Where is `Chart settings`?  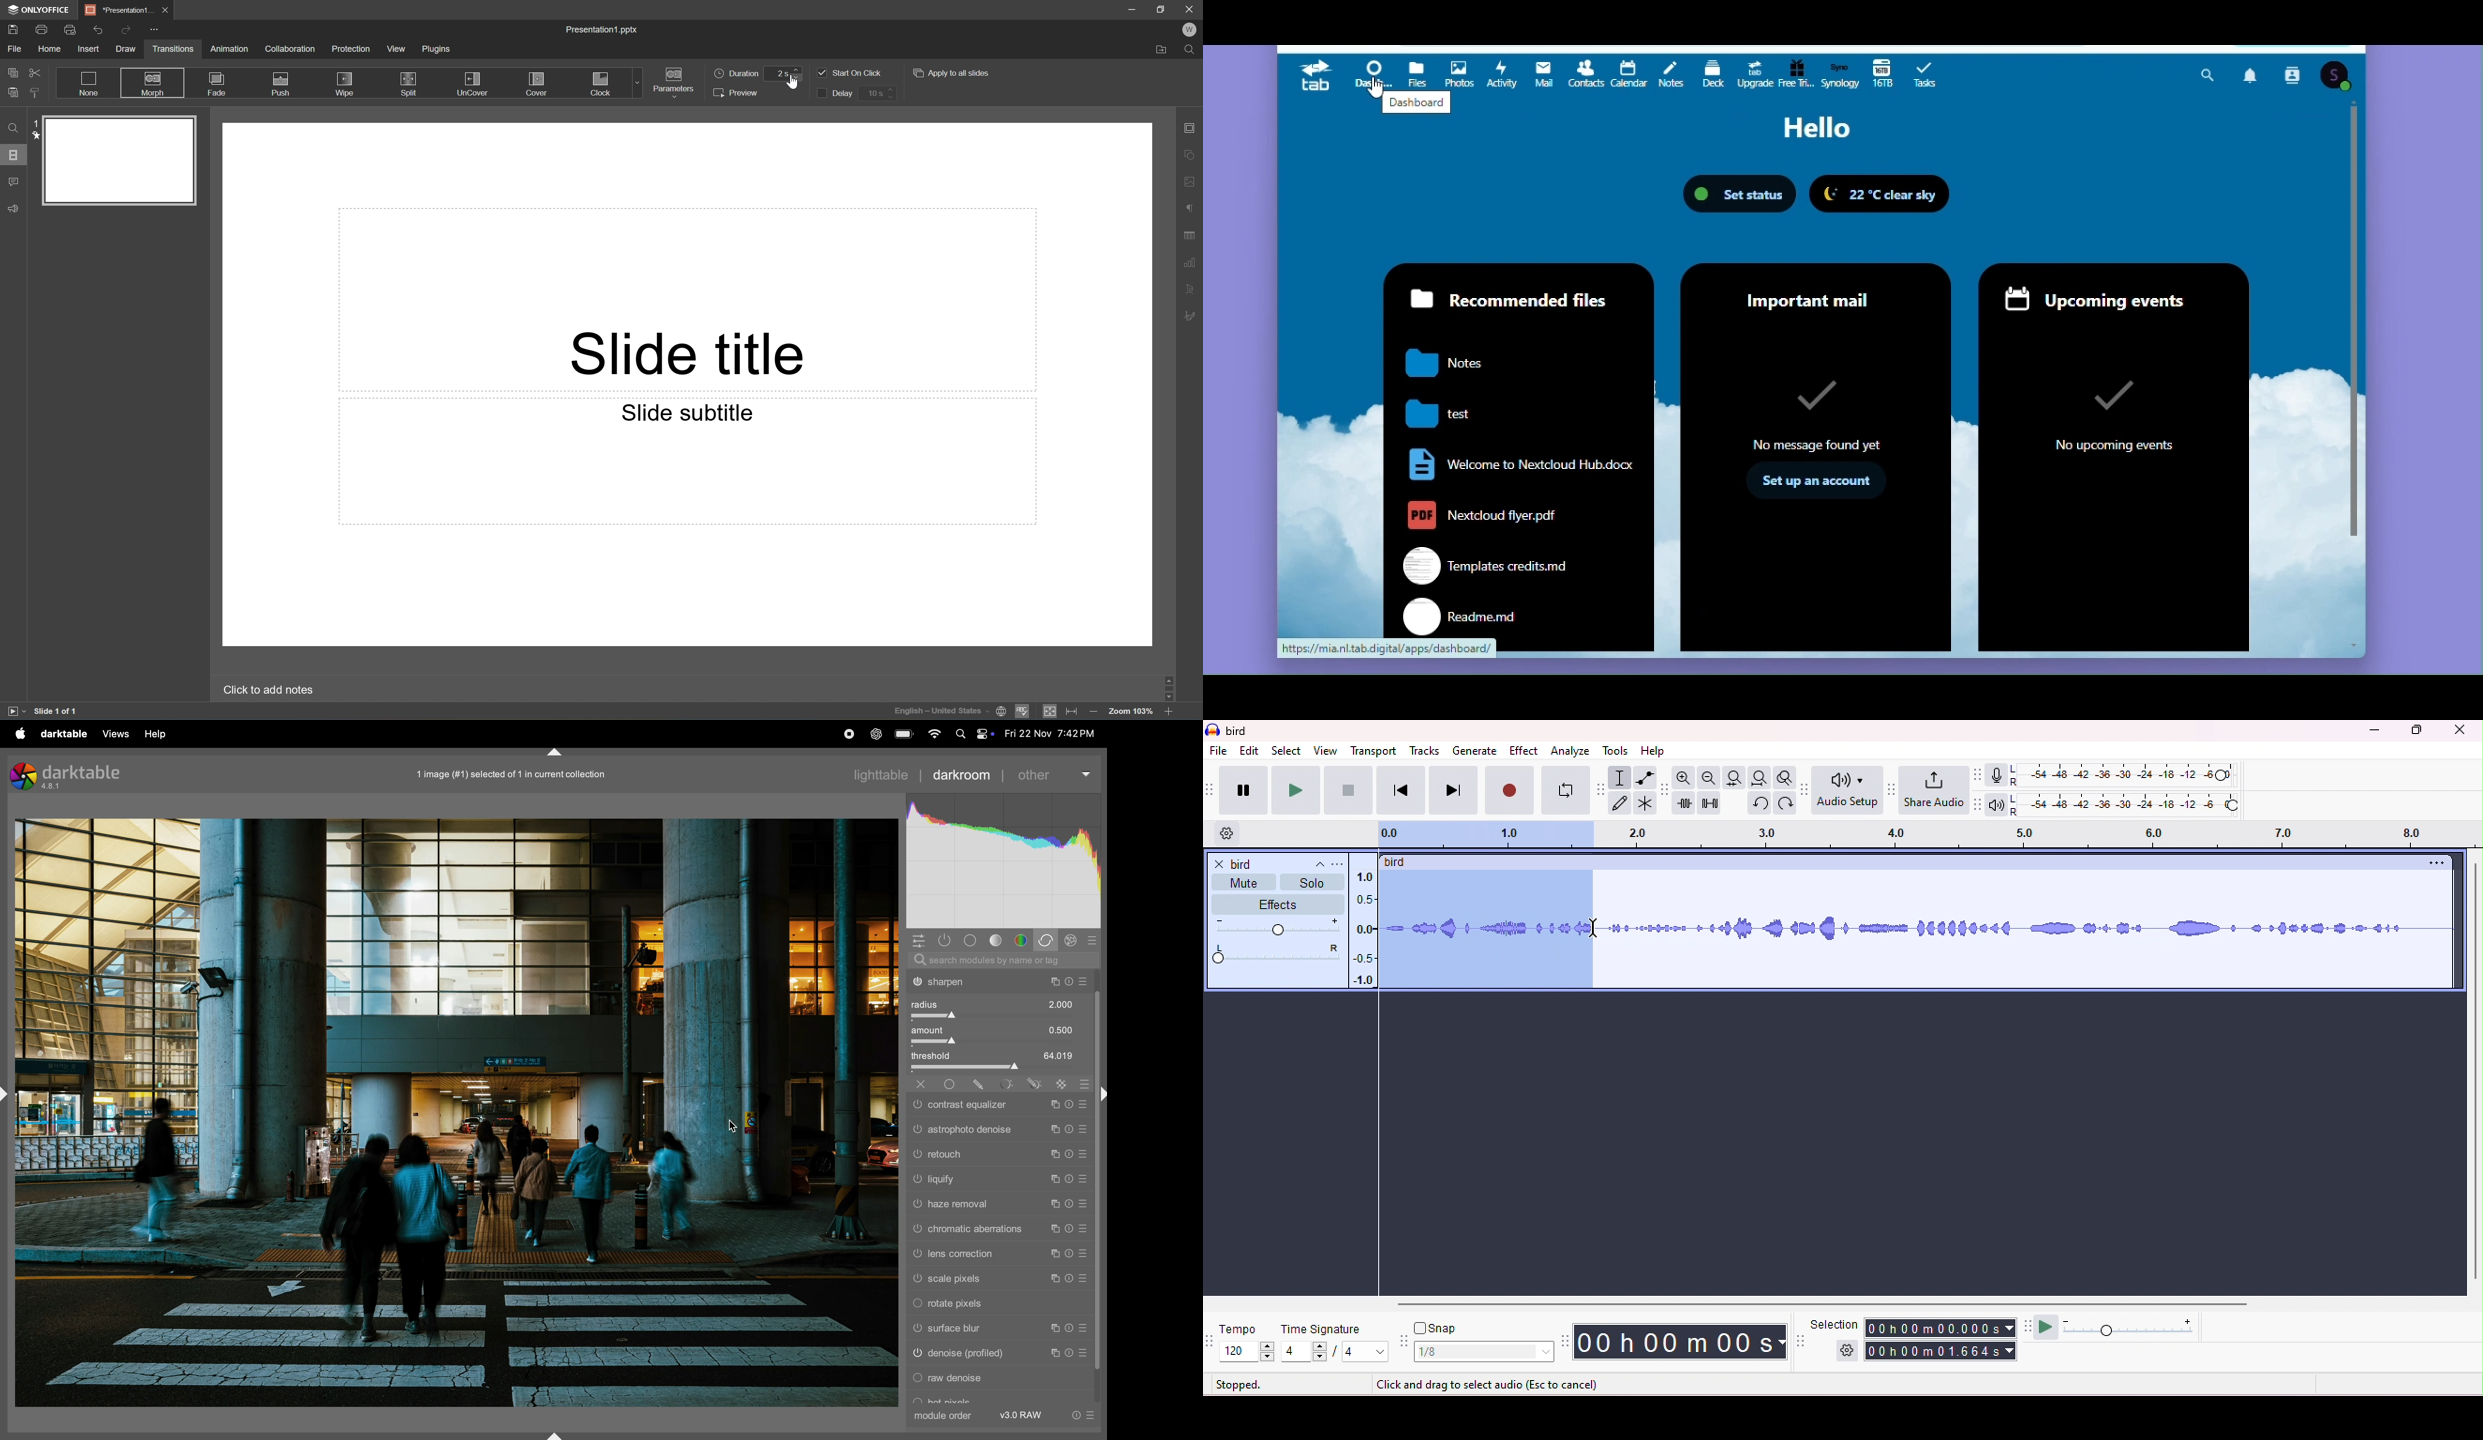
Chart settings is located at coordinates (1192, 264).